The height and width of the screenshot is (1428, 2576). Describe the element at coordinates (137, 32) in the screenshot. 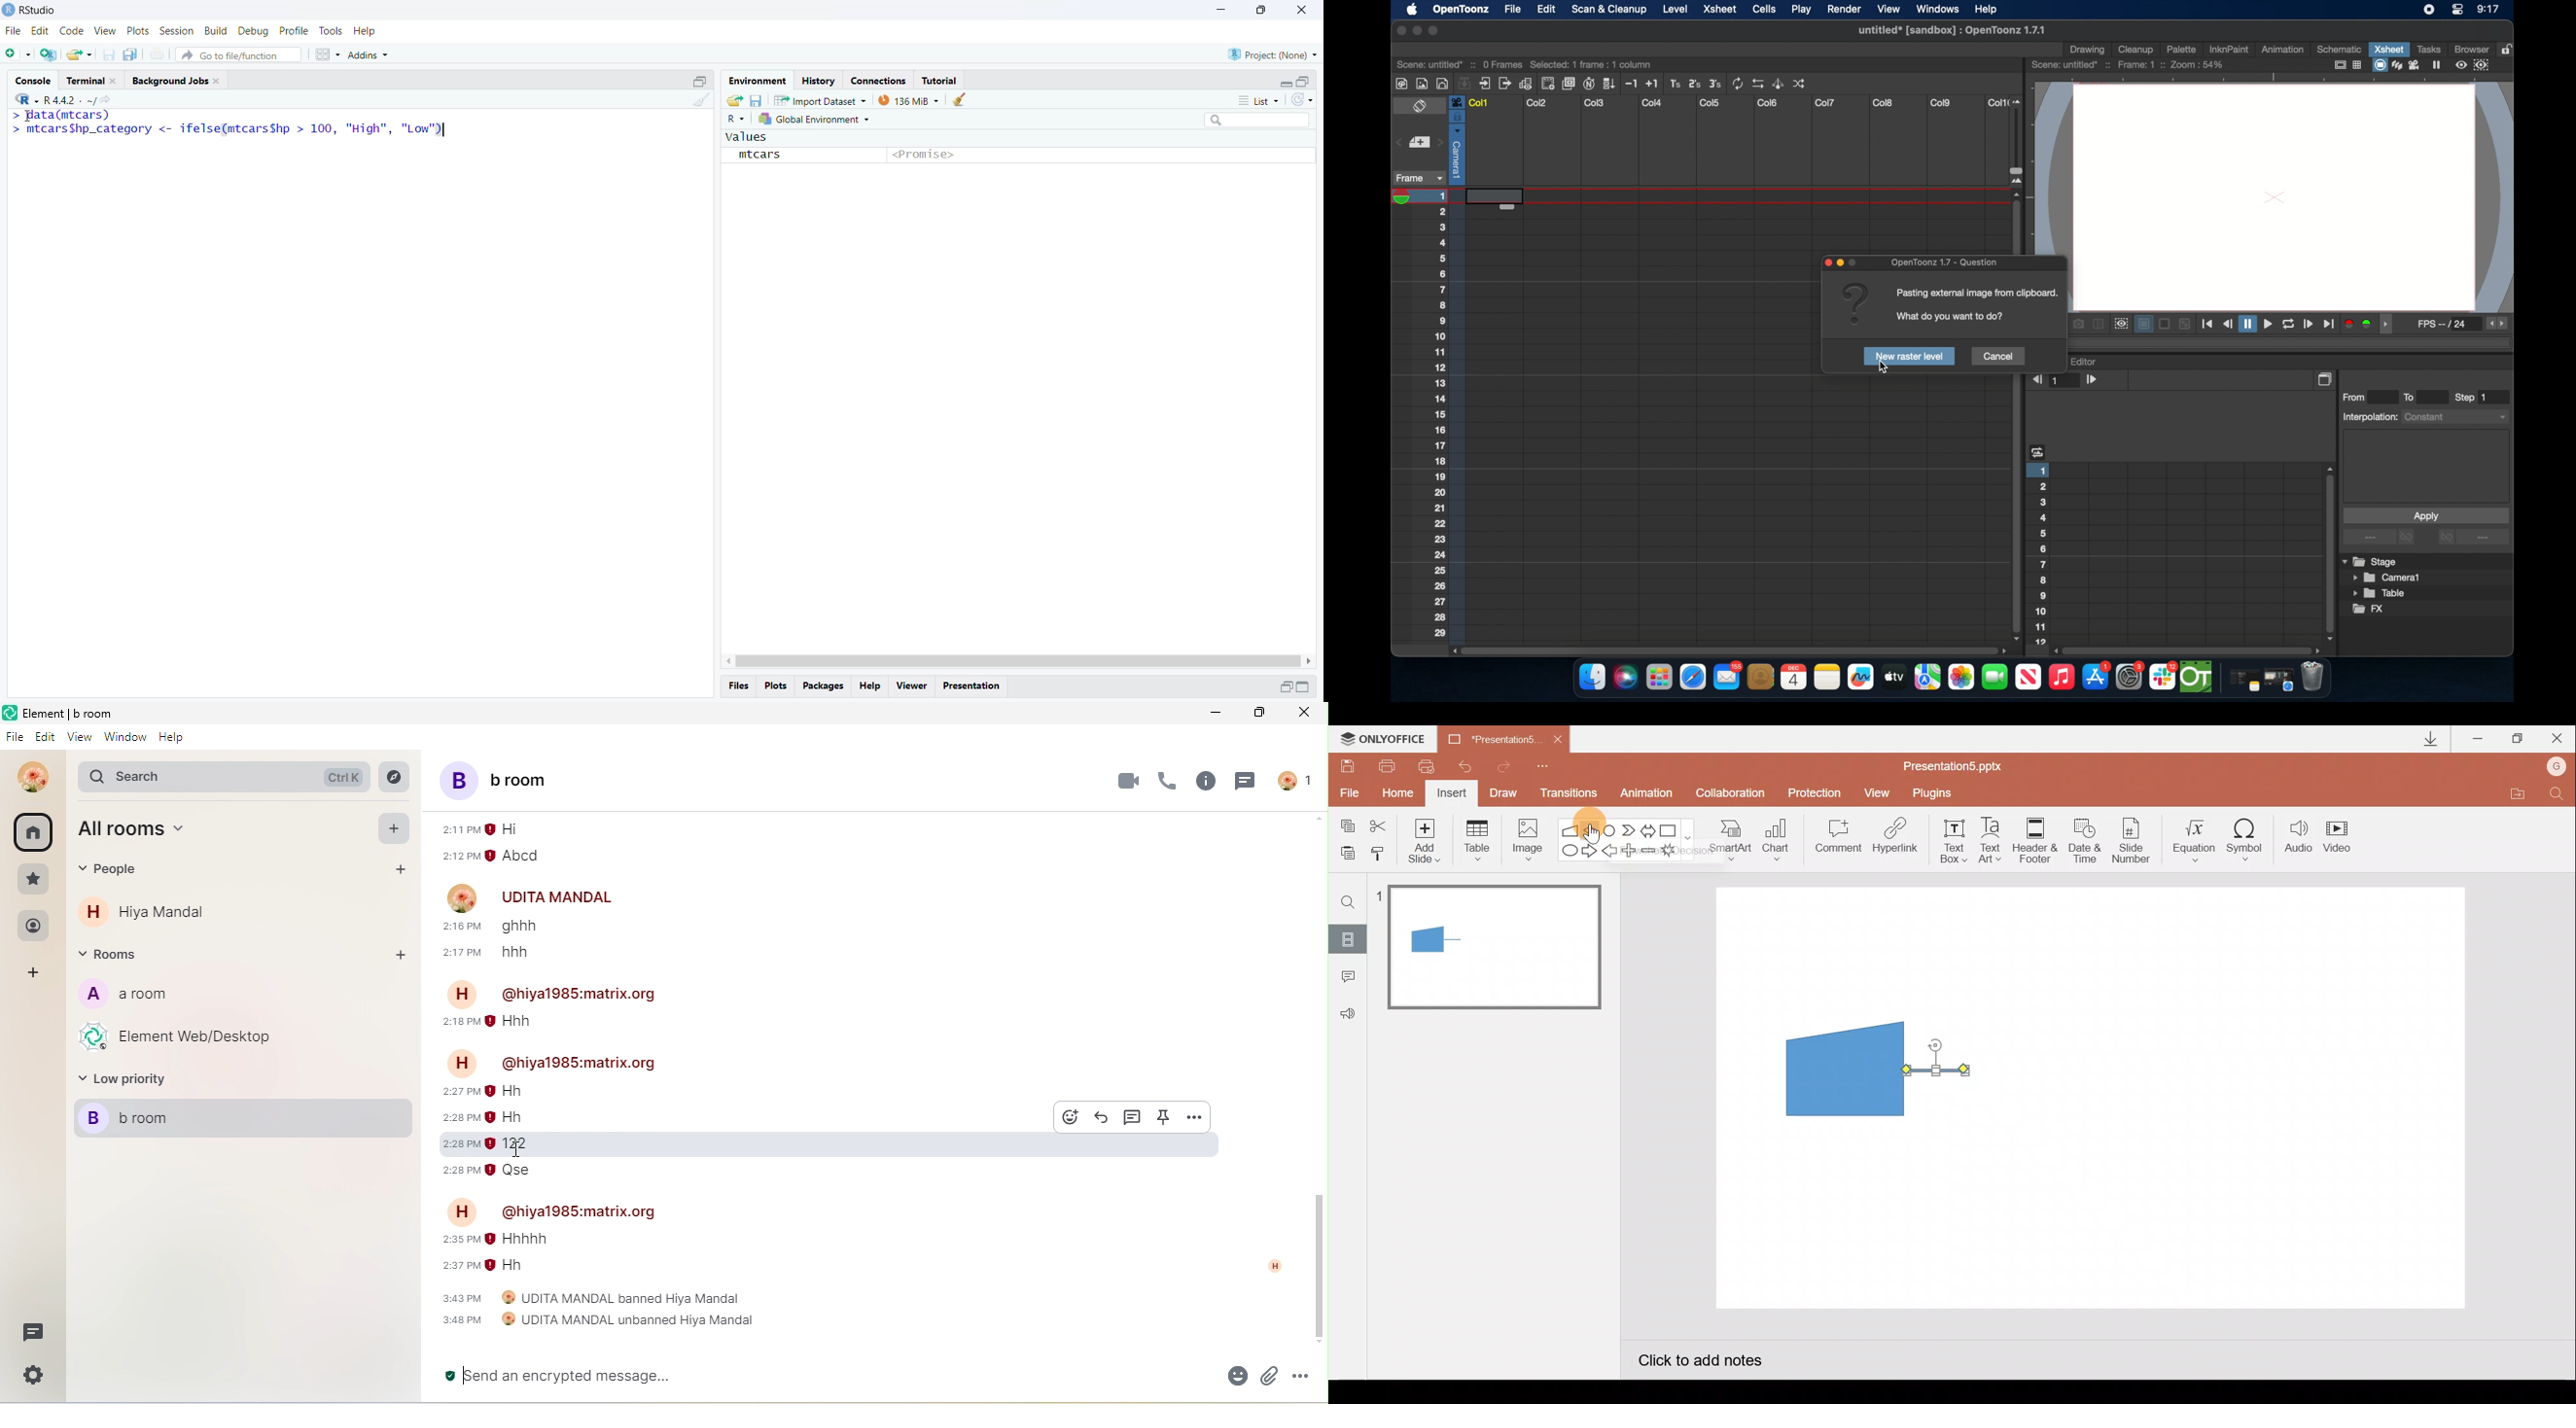

I see `Plots` at that location.